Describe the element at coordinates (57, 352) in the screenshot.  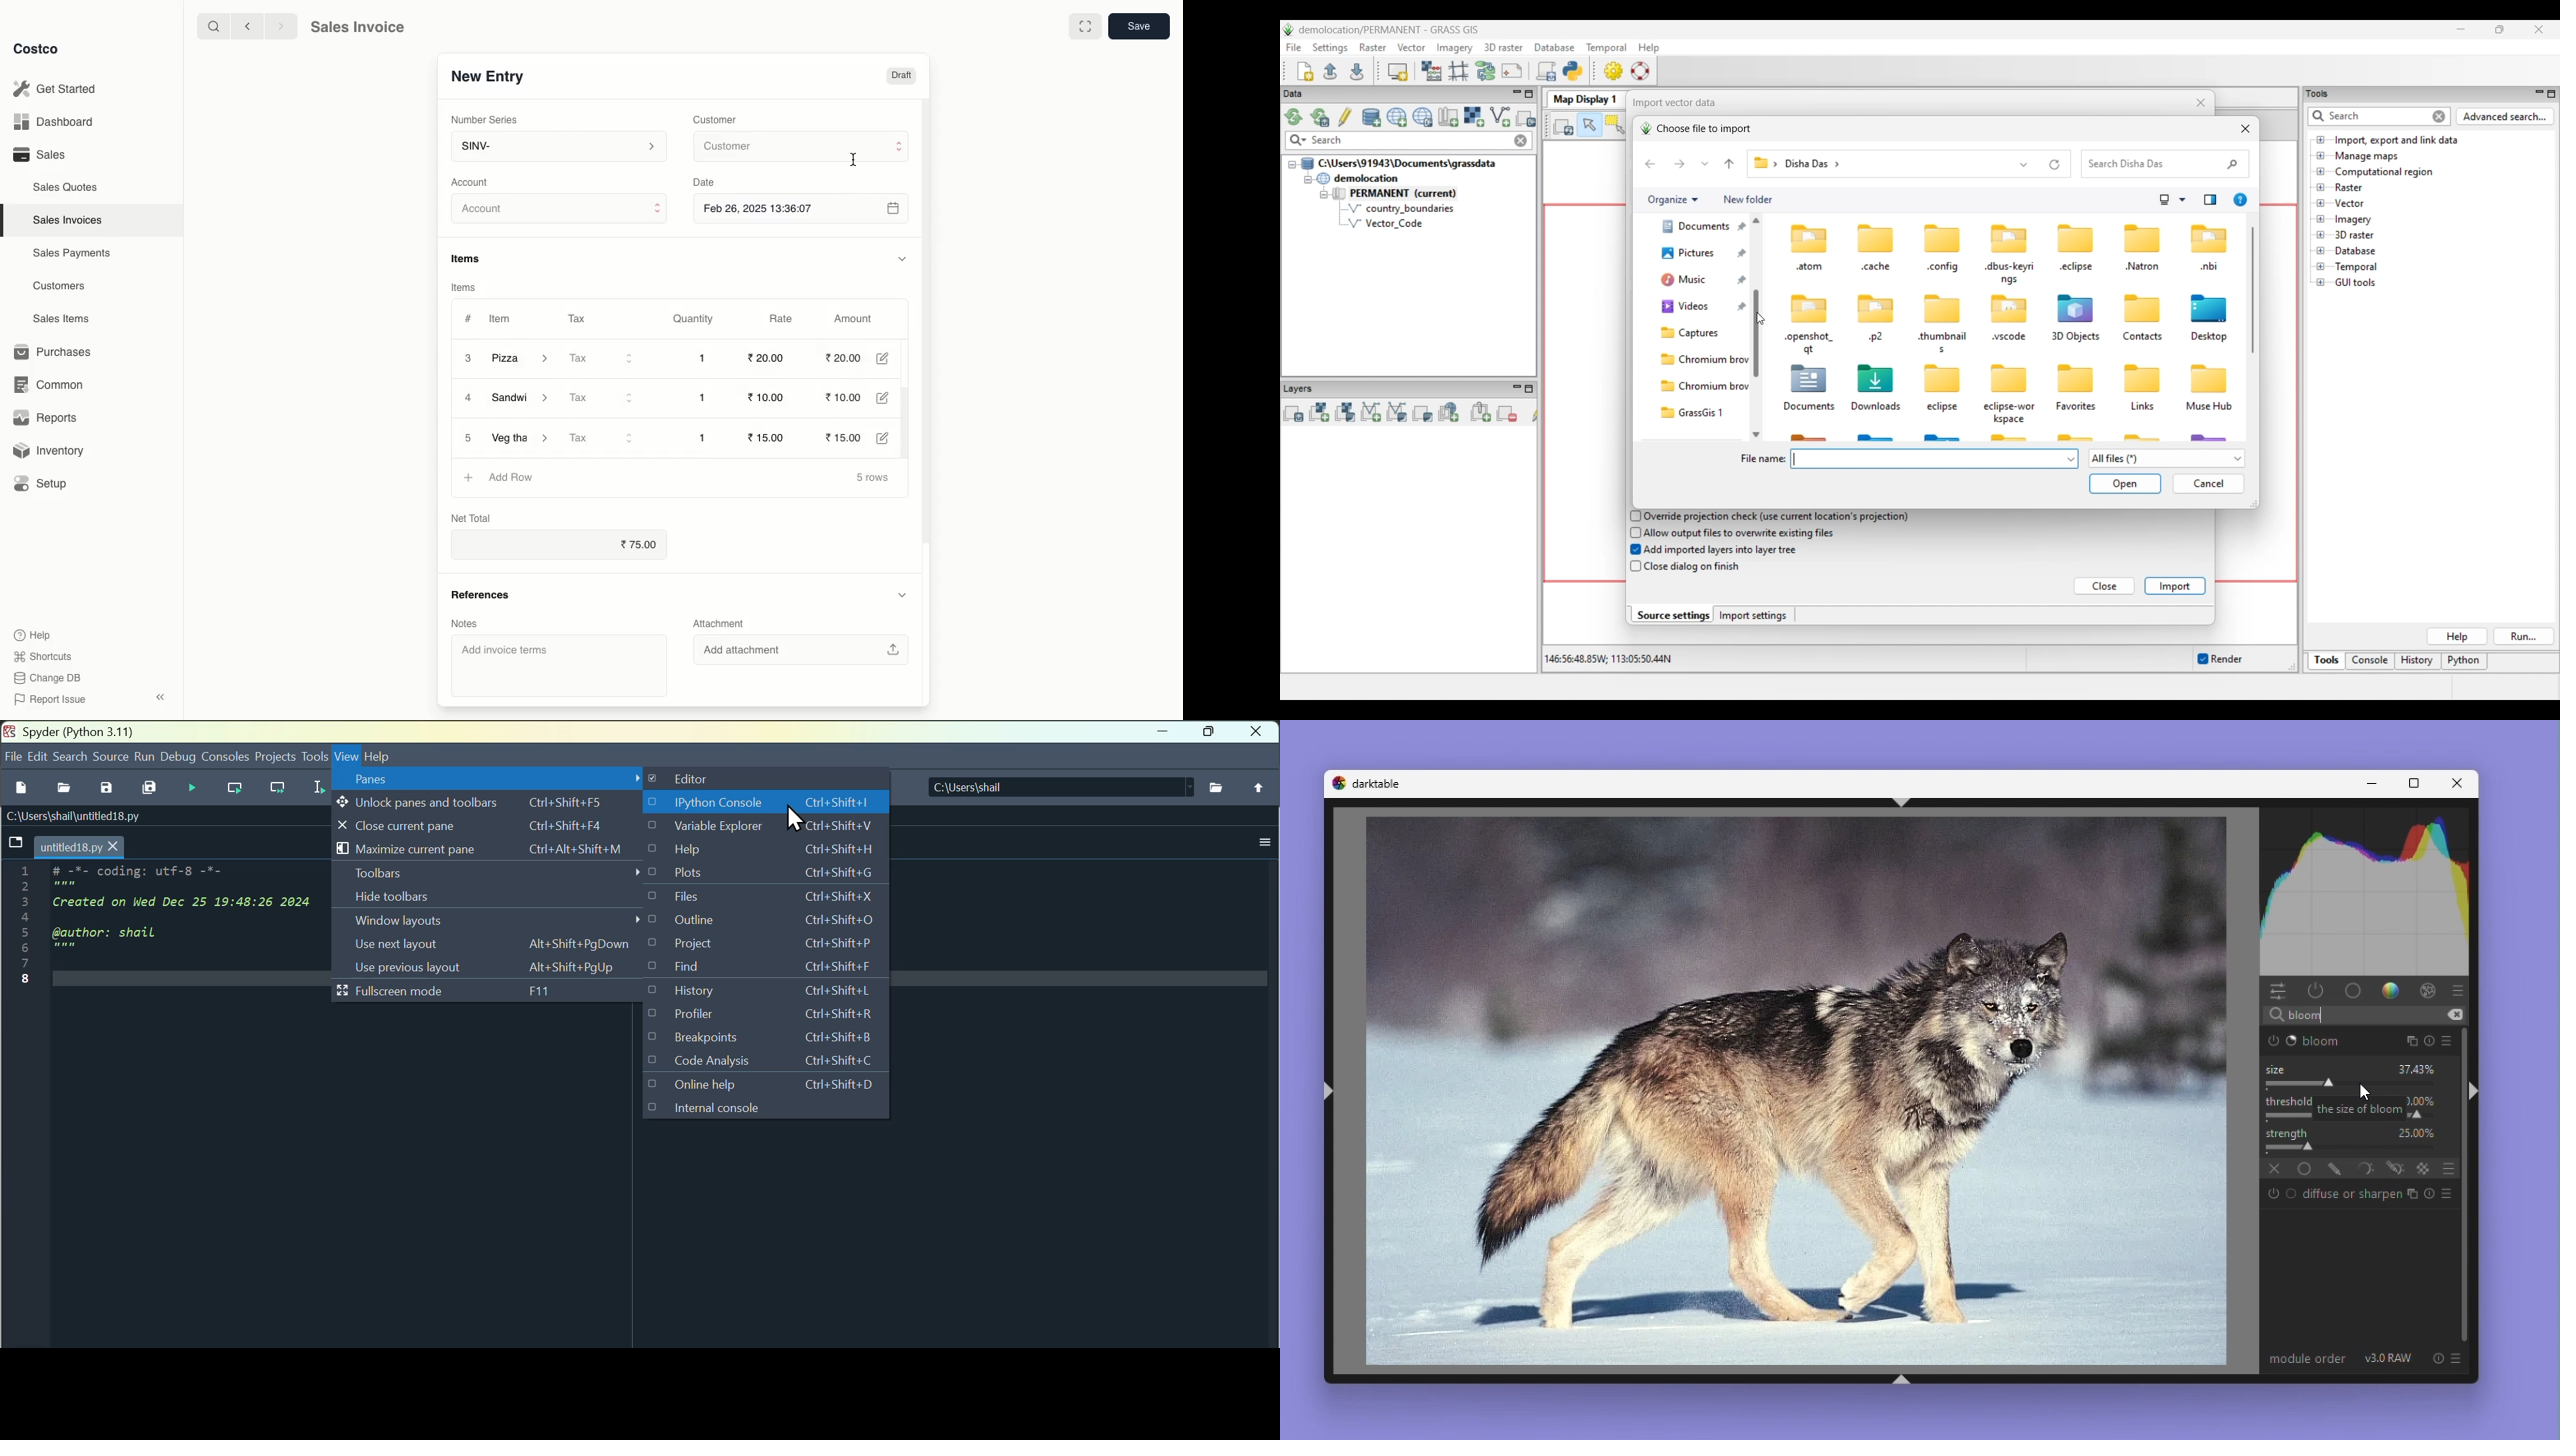
I see `Purchases` at that location.